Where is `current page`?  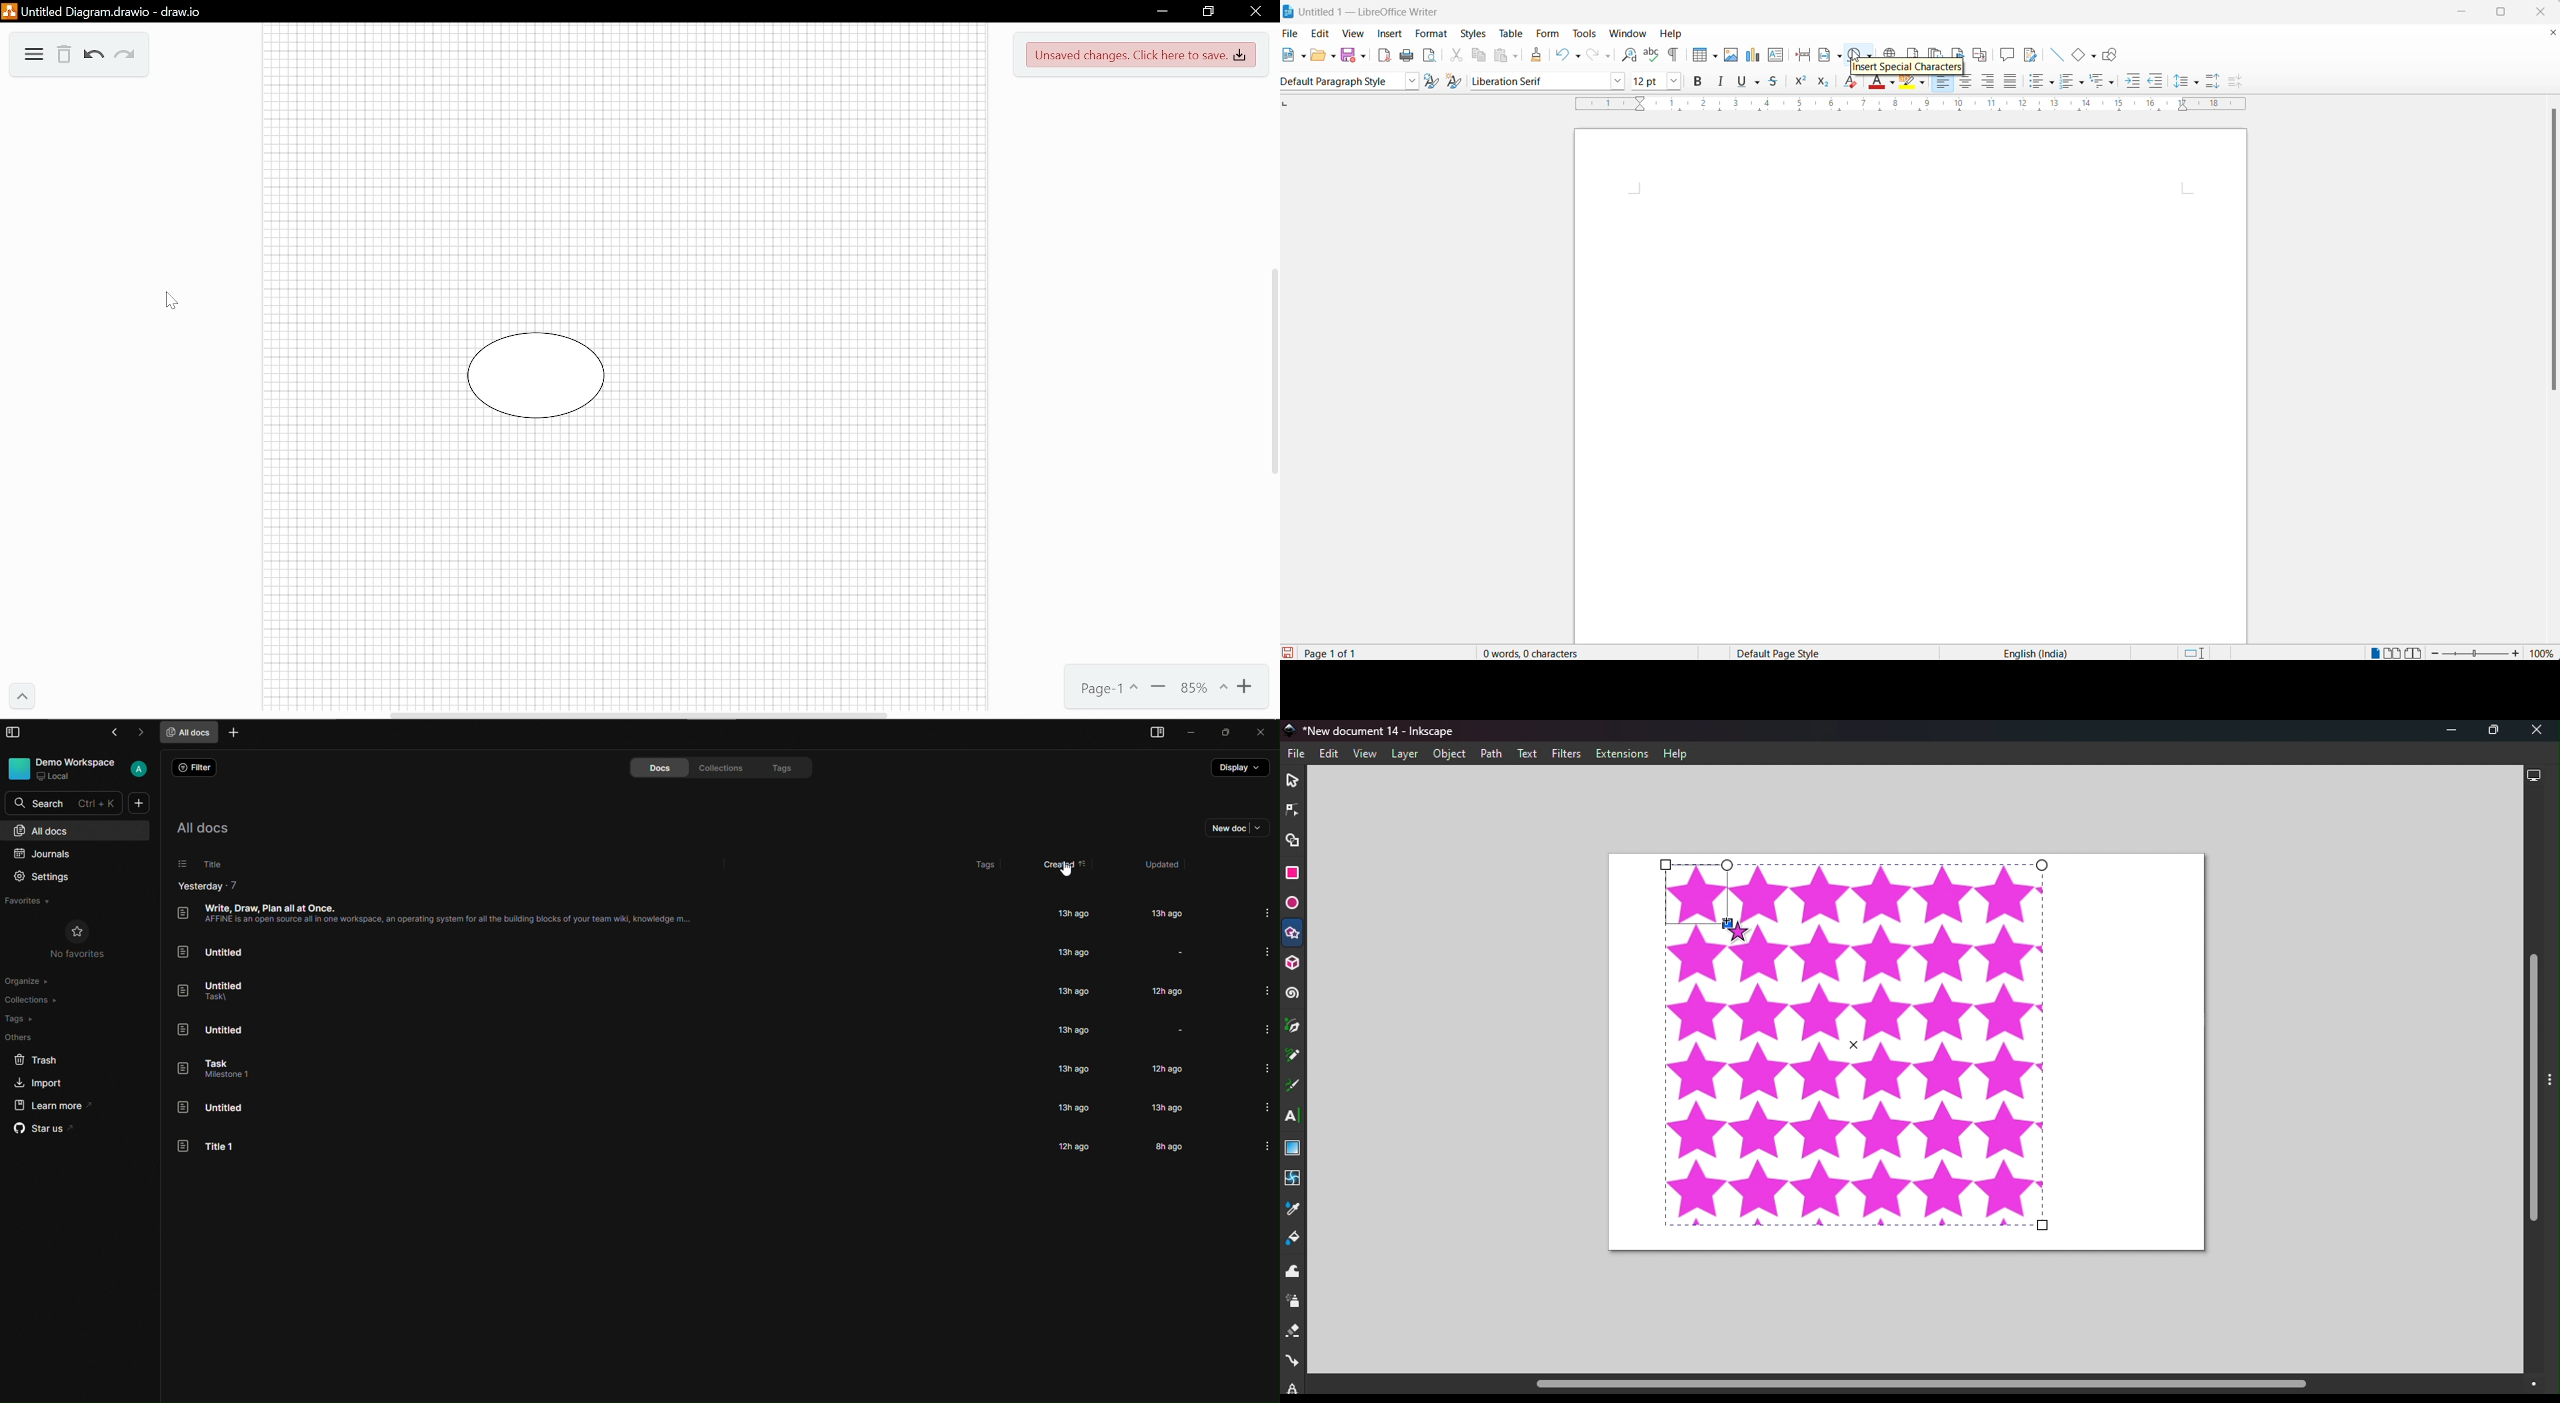
current page is located at coordinates (1327, 653).